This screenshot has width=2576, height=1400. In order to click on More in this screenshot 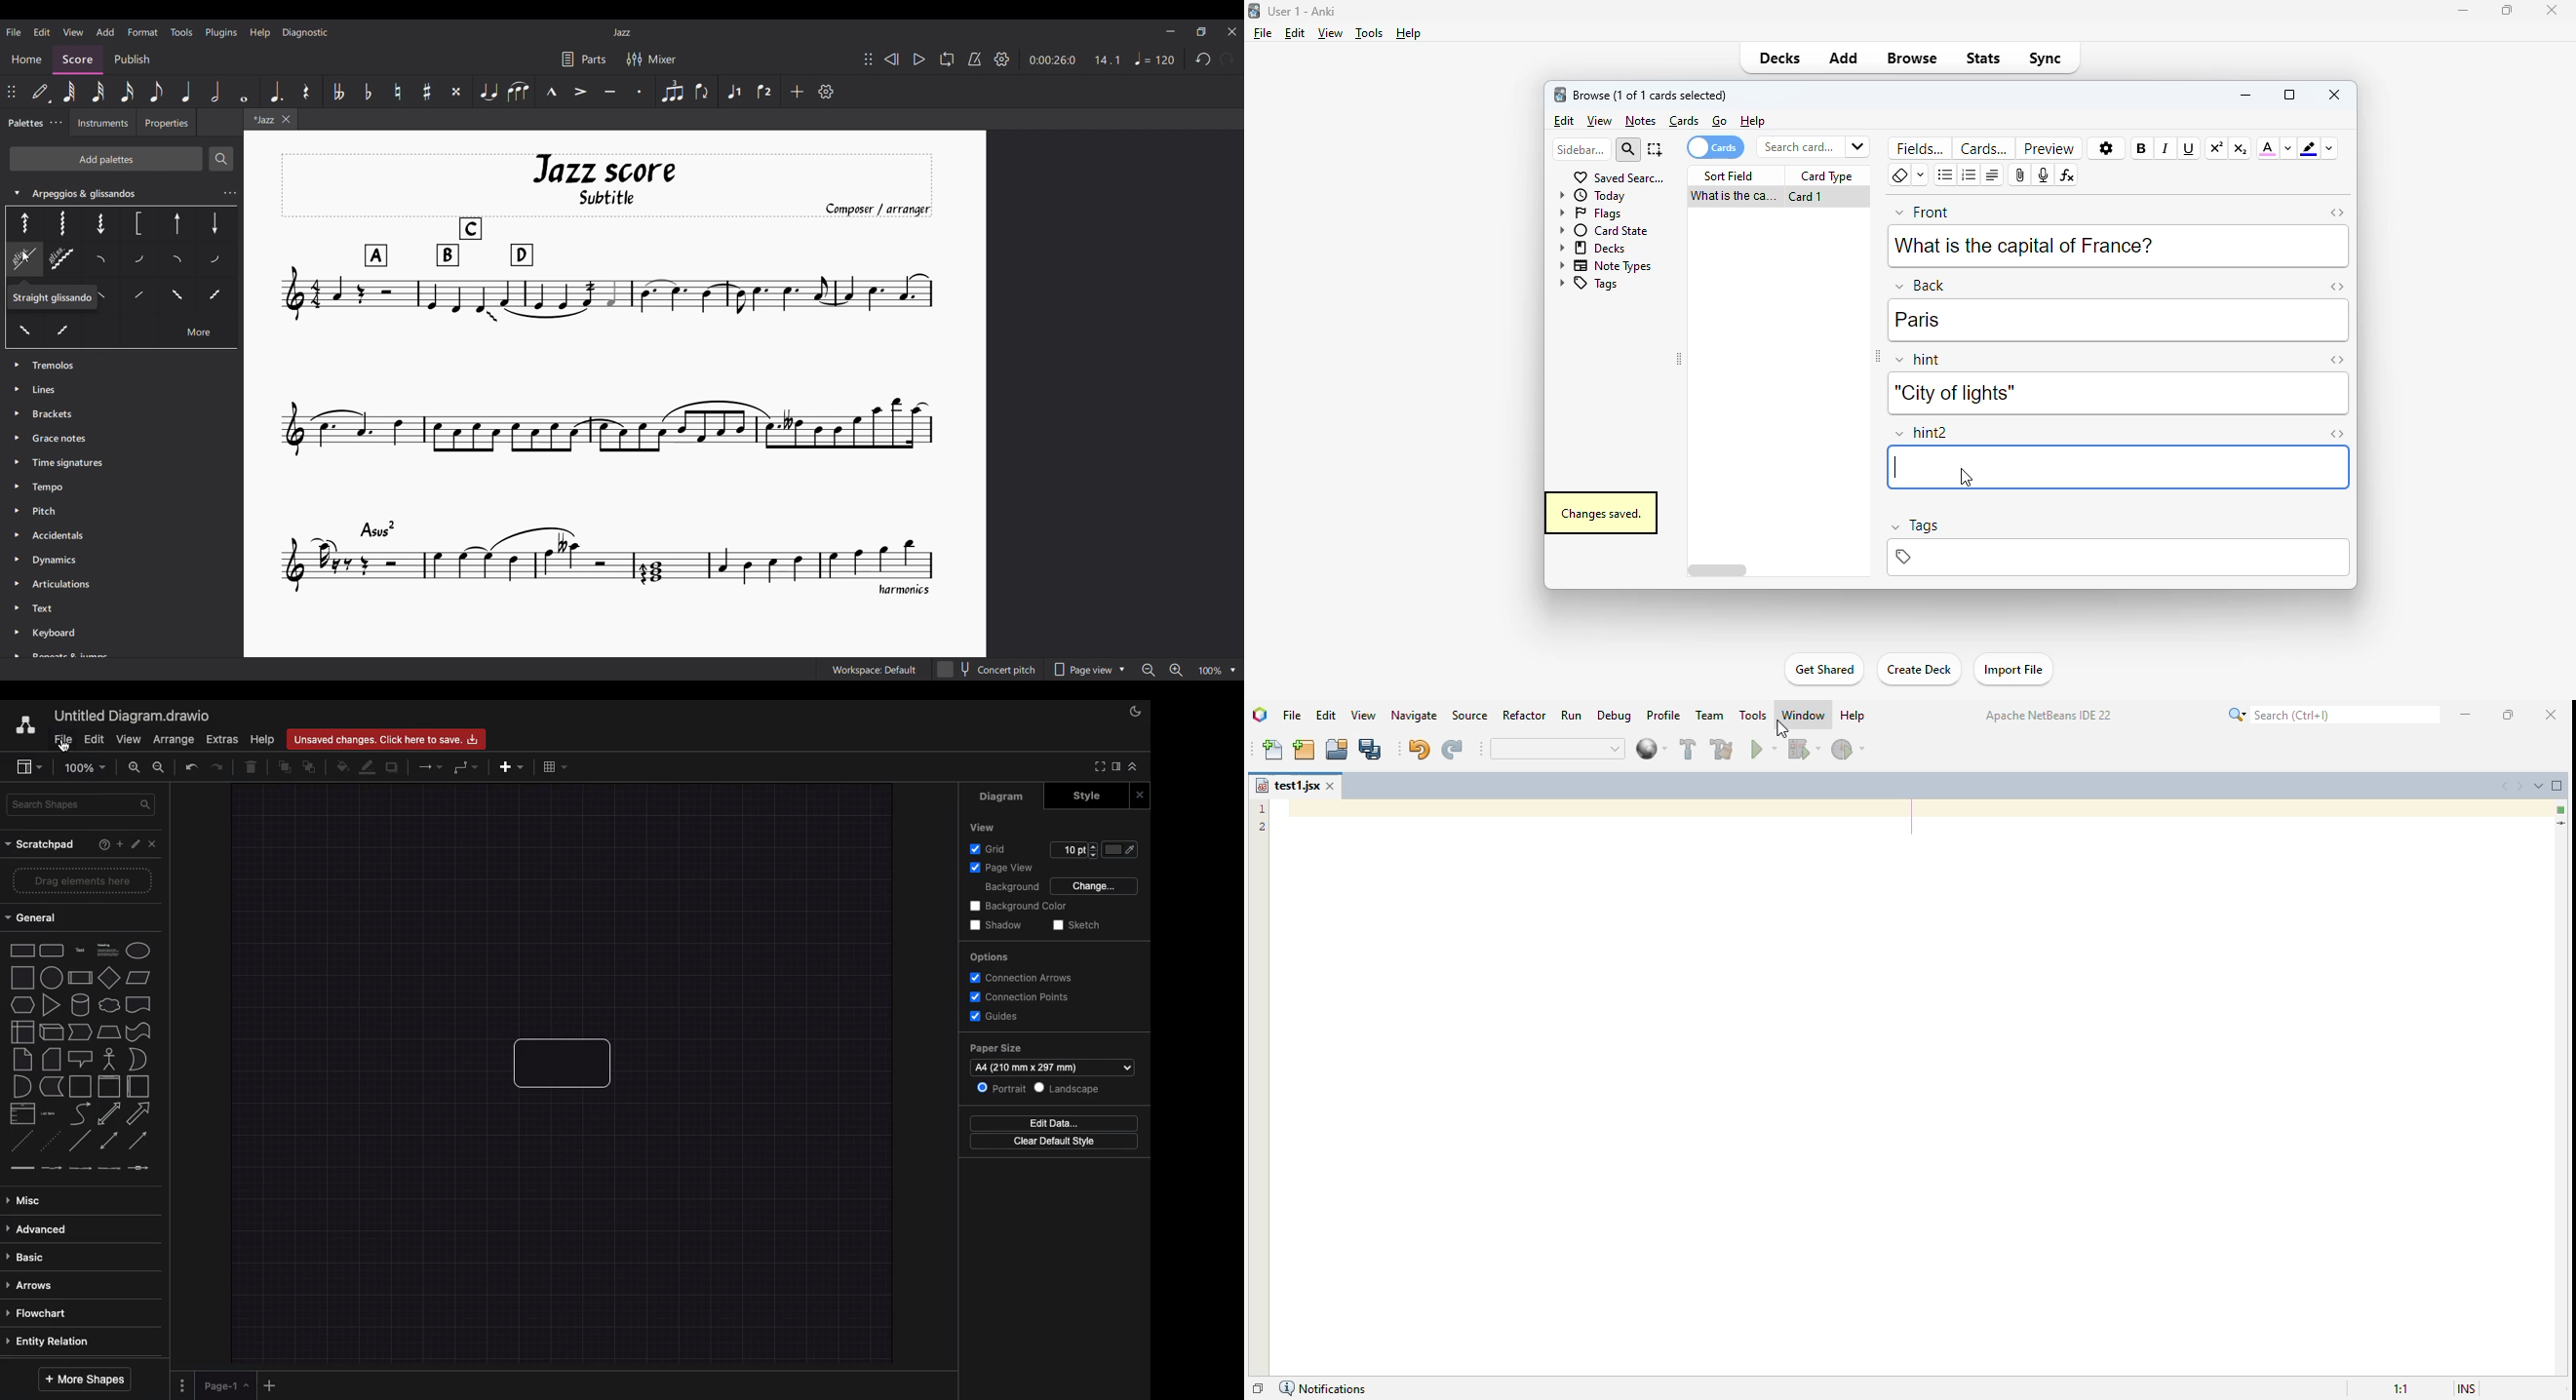, I will do `click(198, 334)`.